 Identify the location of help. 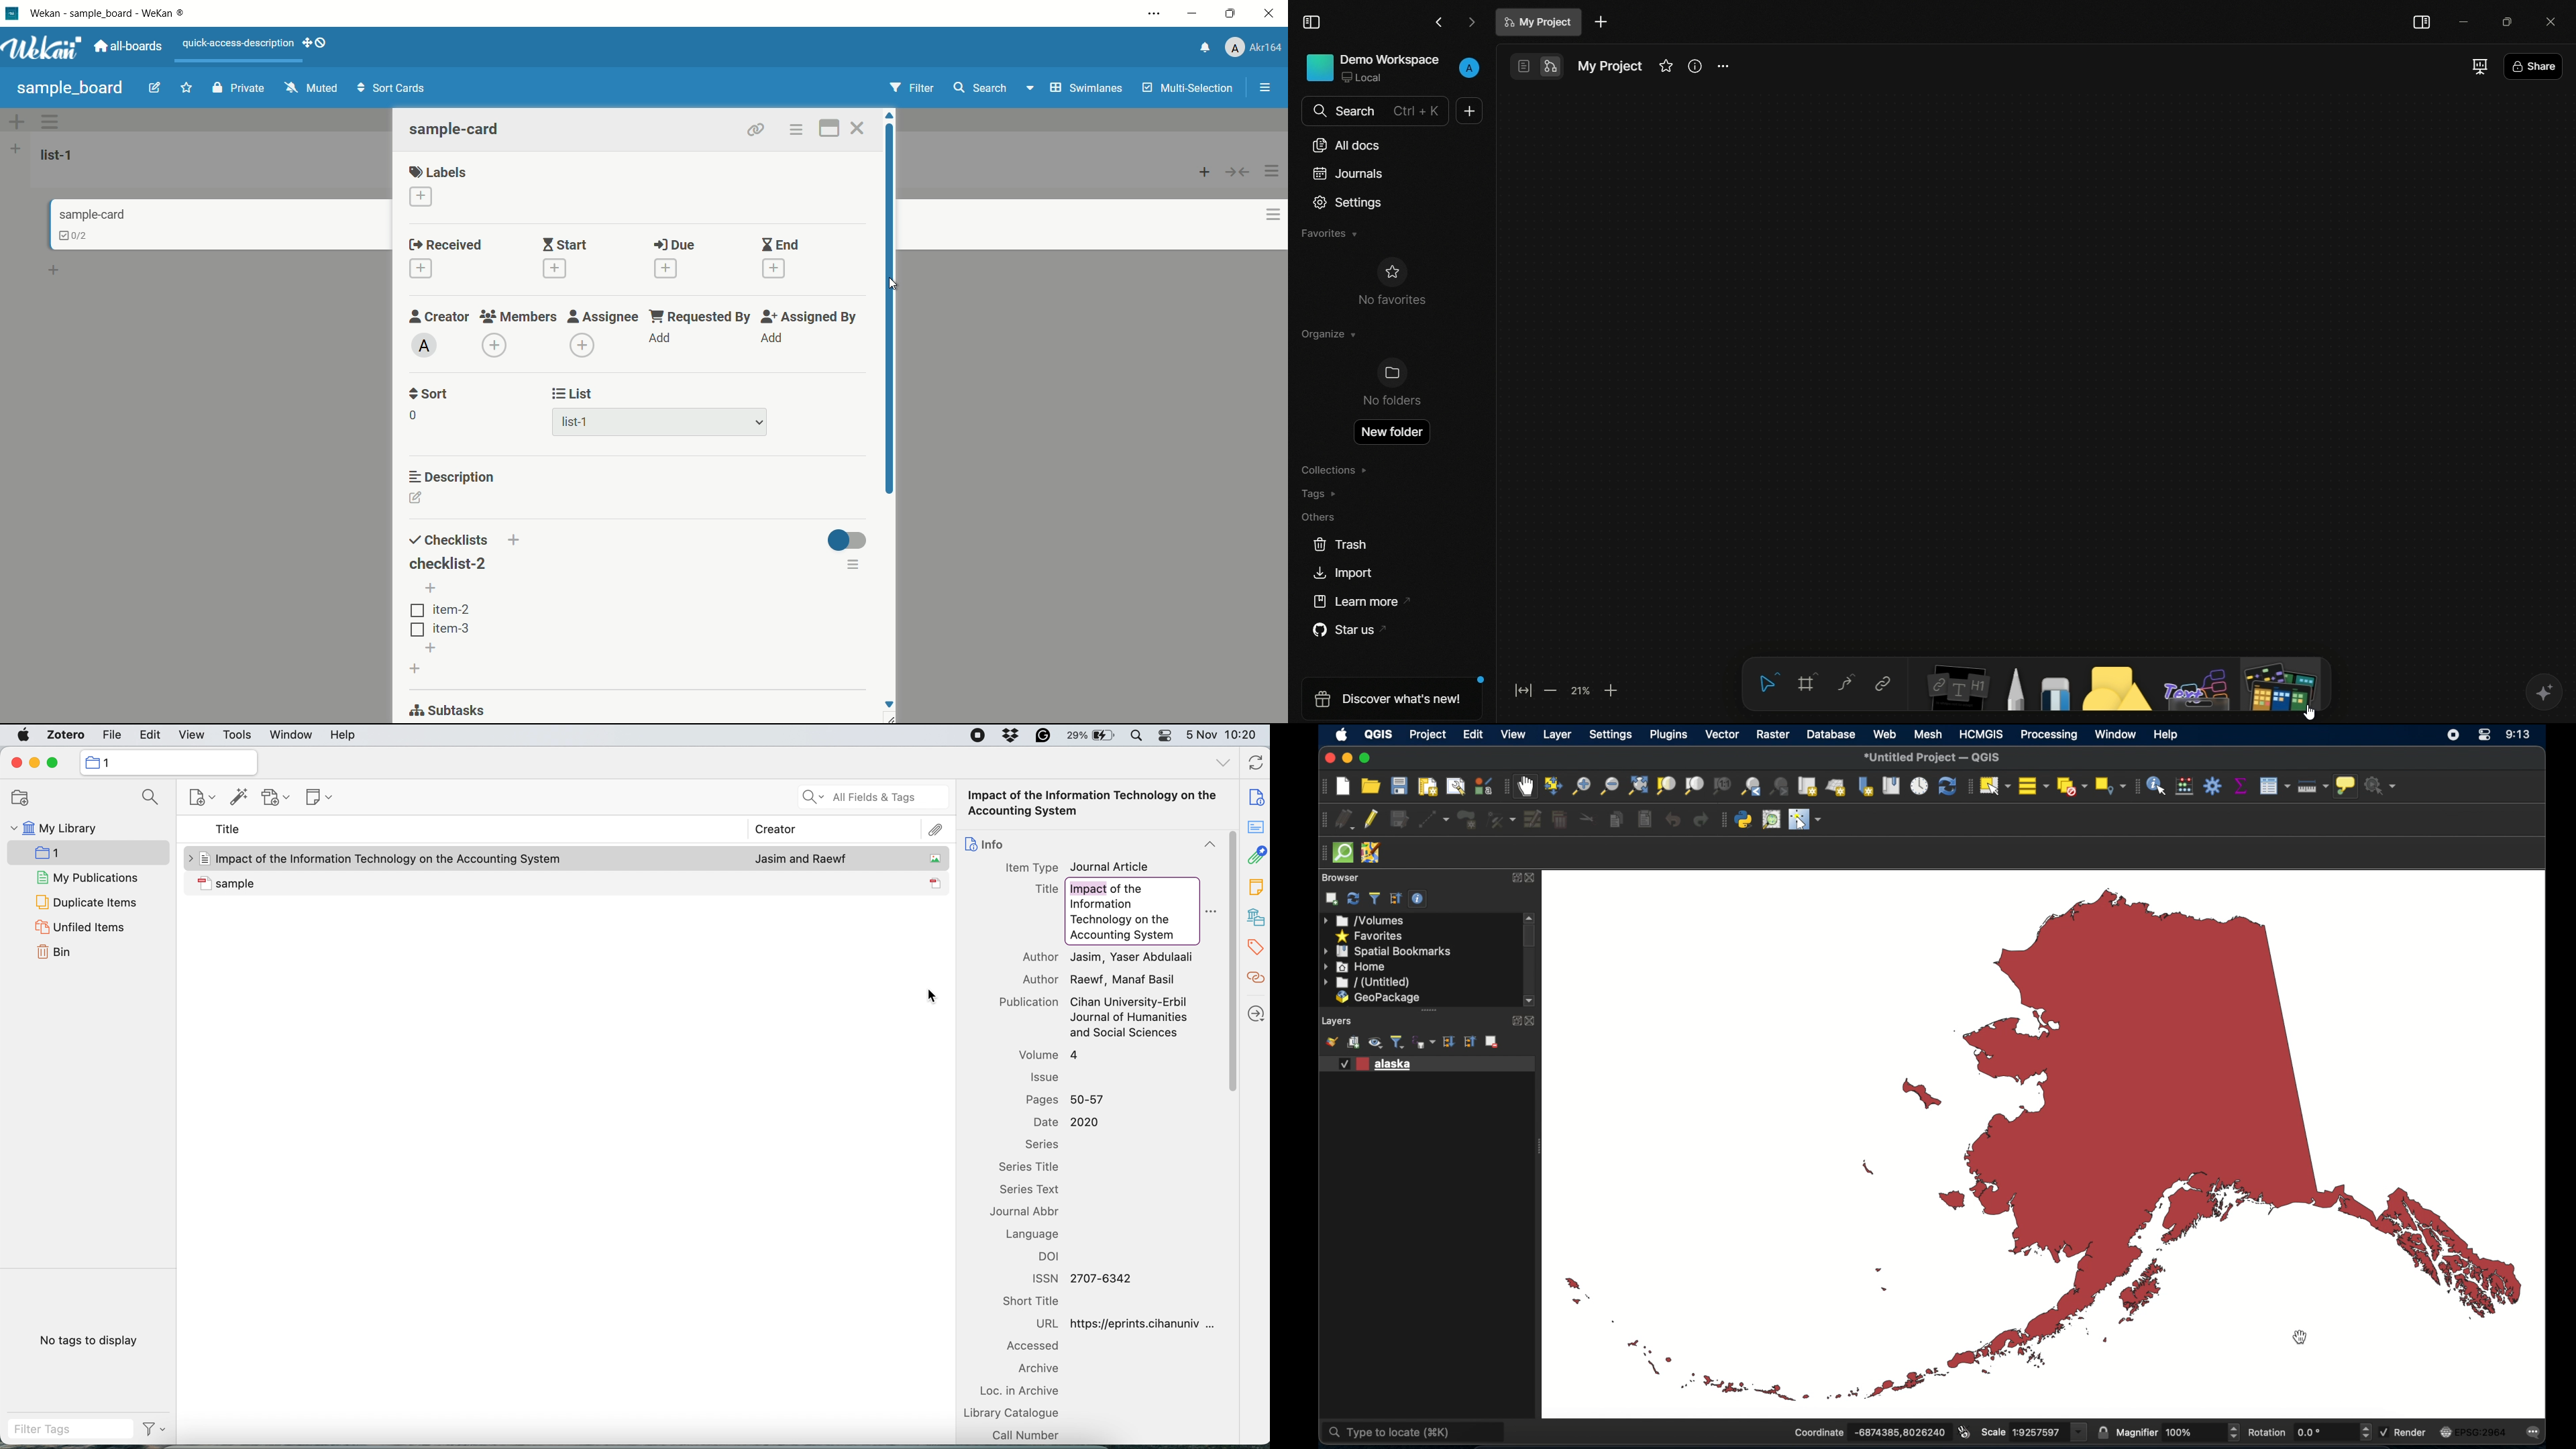
(345, 736).